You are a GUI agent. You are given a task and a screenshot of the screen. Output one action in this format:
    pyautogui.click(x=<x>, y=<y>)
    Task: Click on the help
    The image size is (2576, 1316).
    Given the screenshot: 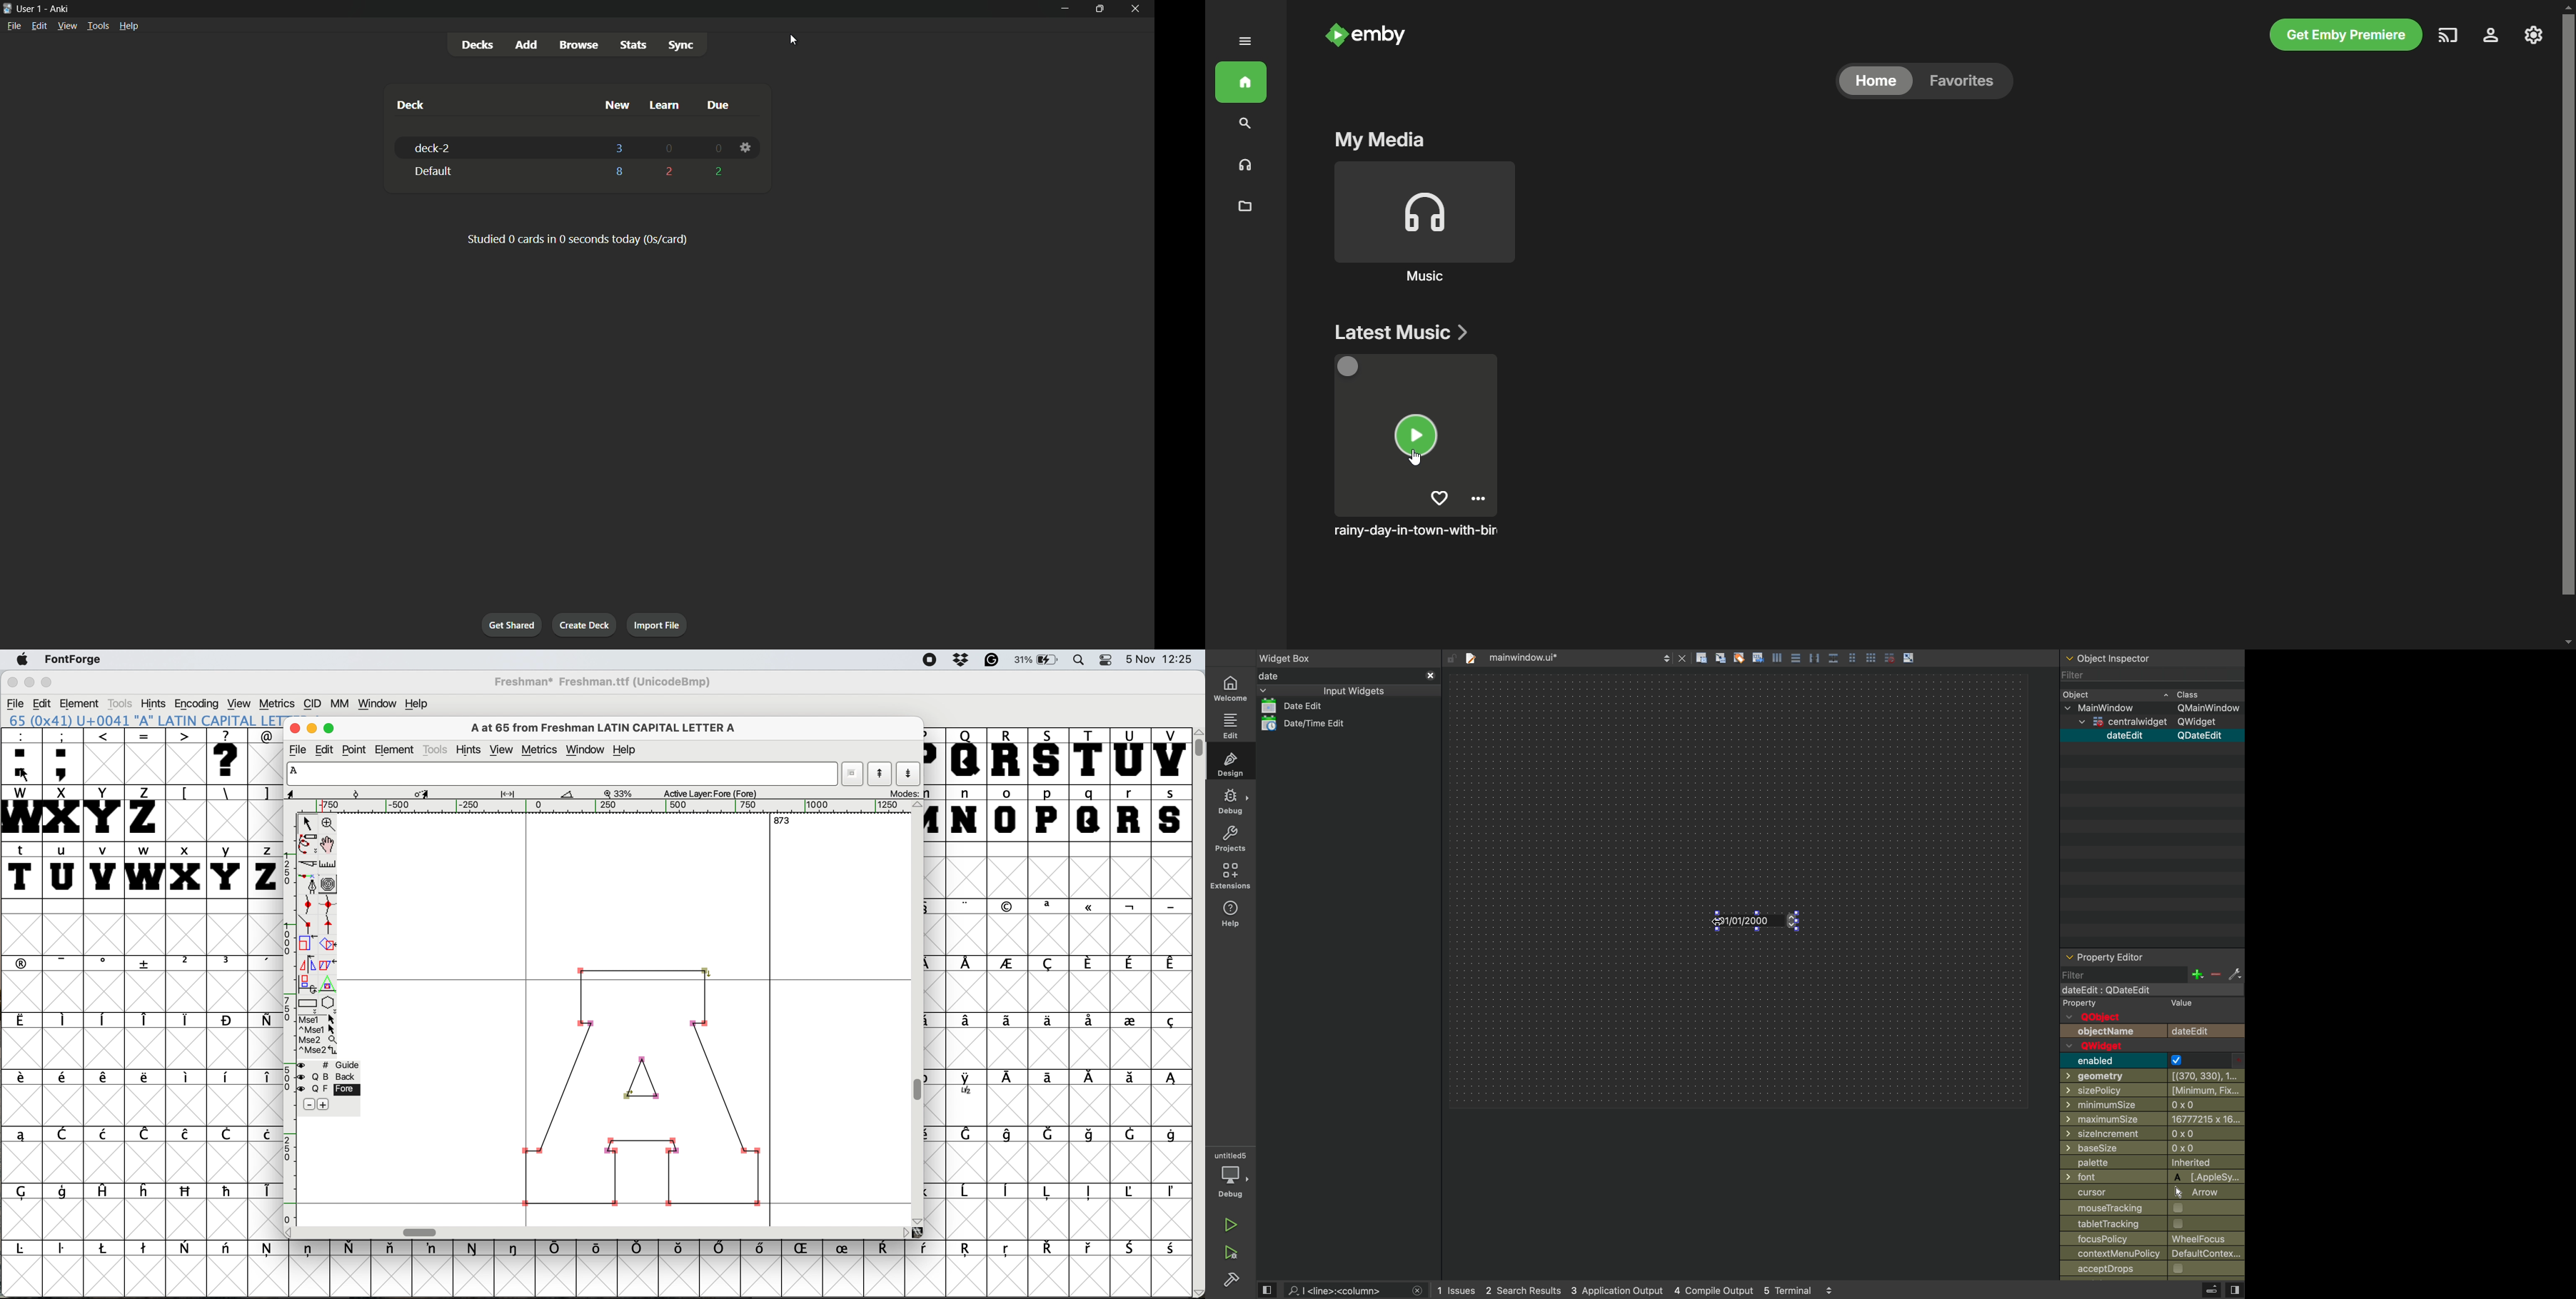 What is the action you would take?
    pyautogui.click(x=626, y=751)
    